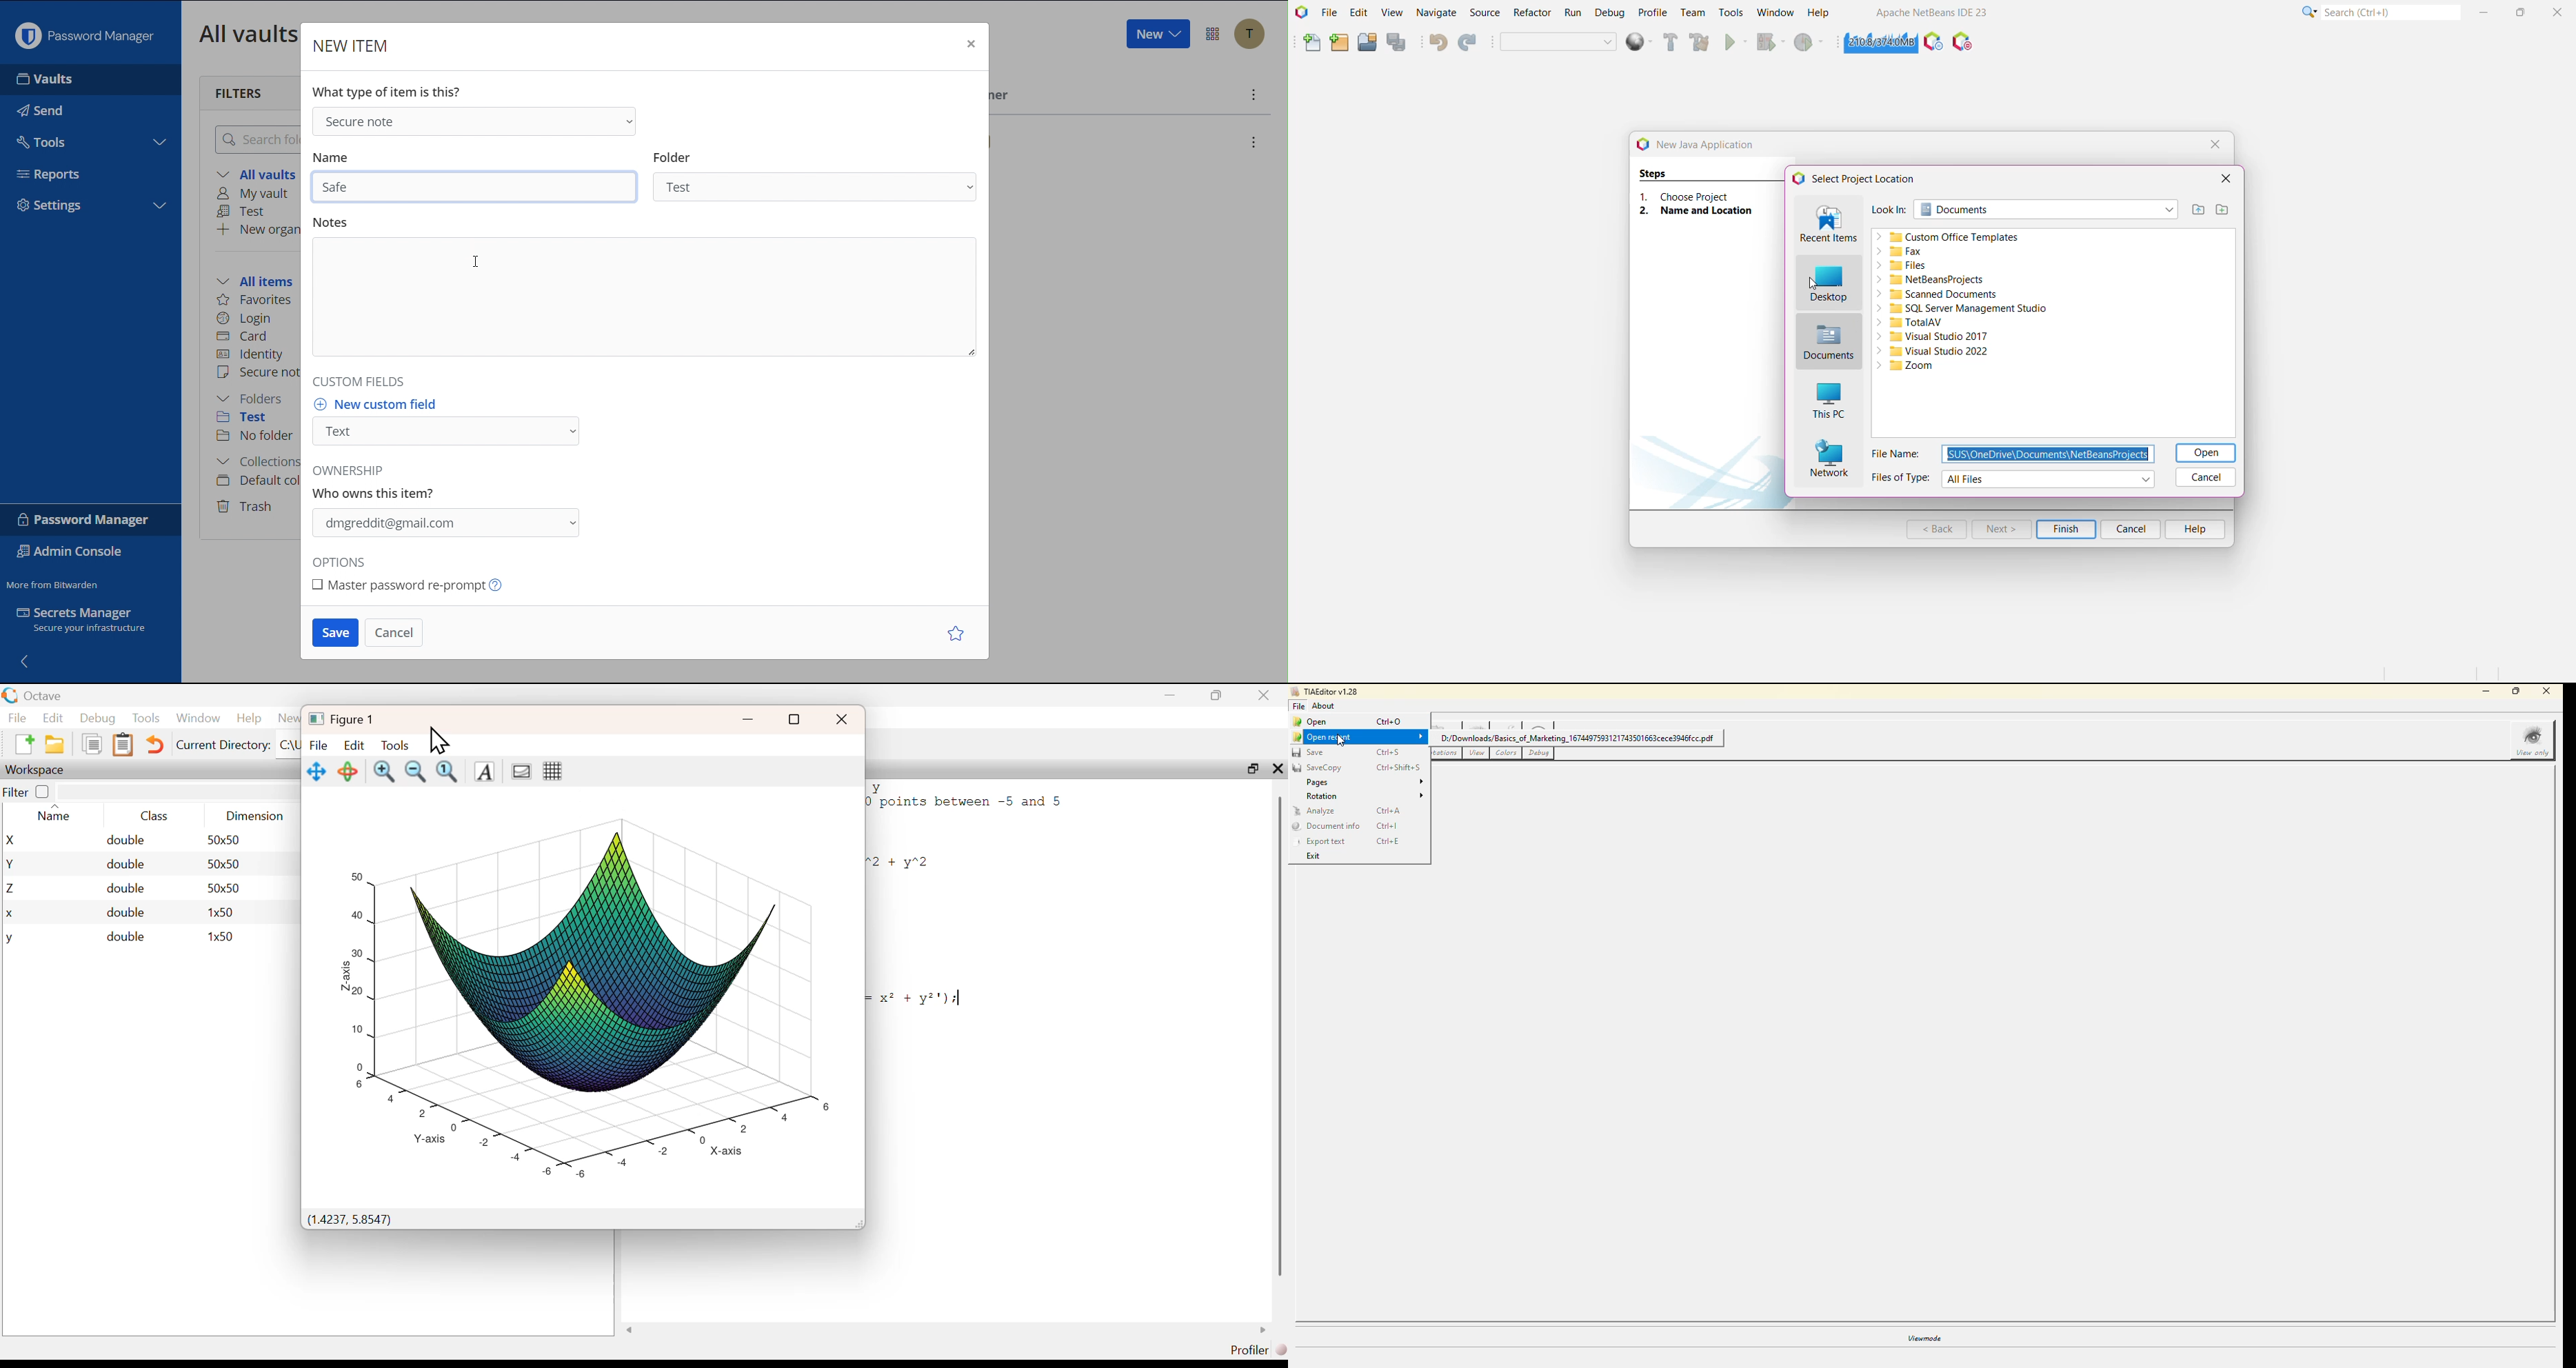 Image resolution: width=2576 pixels, height=1372 pixels. Describe the element at coordinates (11, 864) in the screenshot. I see `Y` at that location.